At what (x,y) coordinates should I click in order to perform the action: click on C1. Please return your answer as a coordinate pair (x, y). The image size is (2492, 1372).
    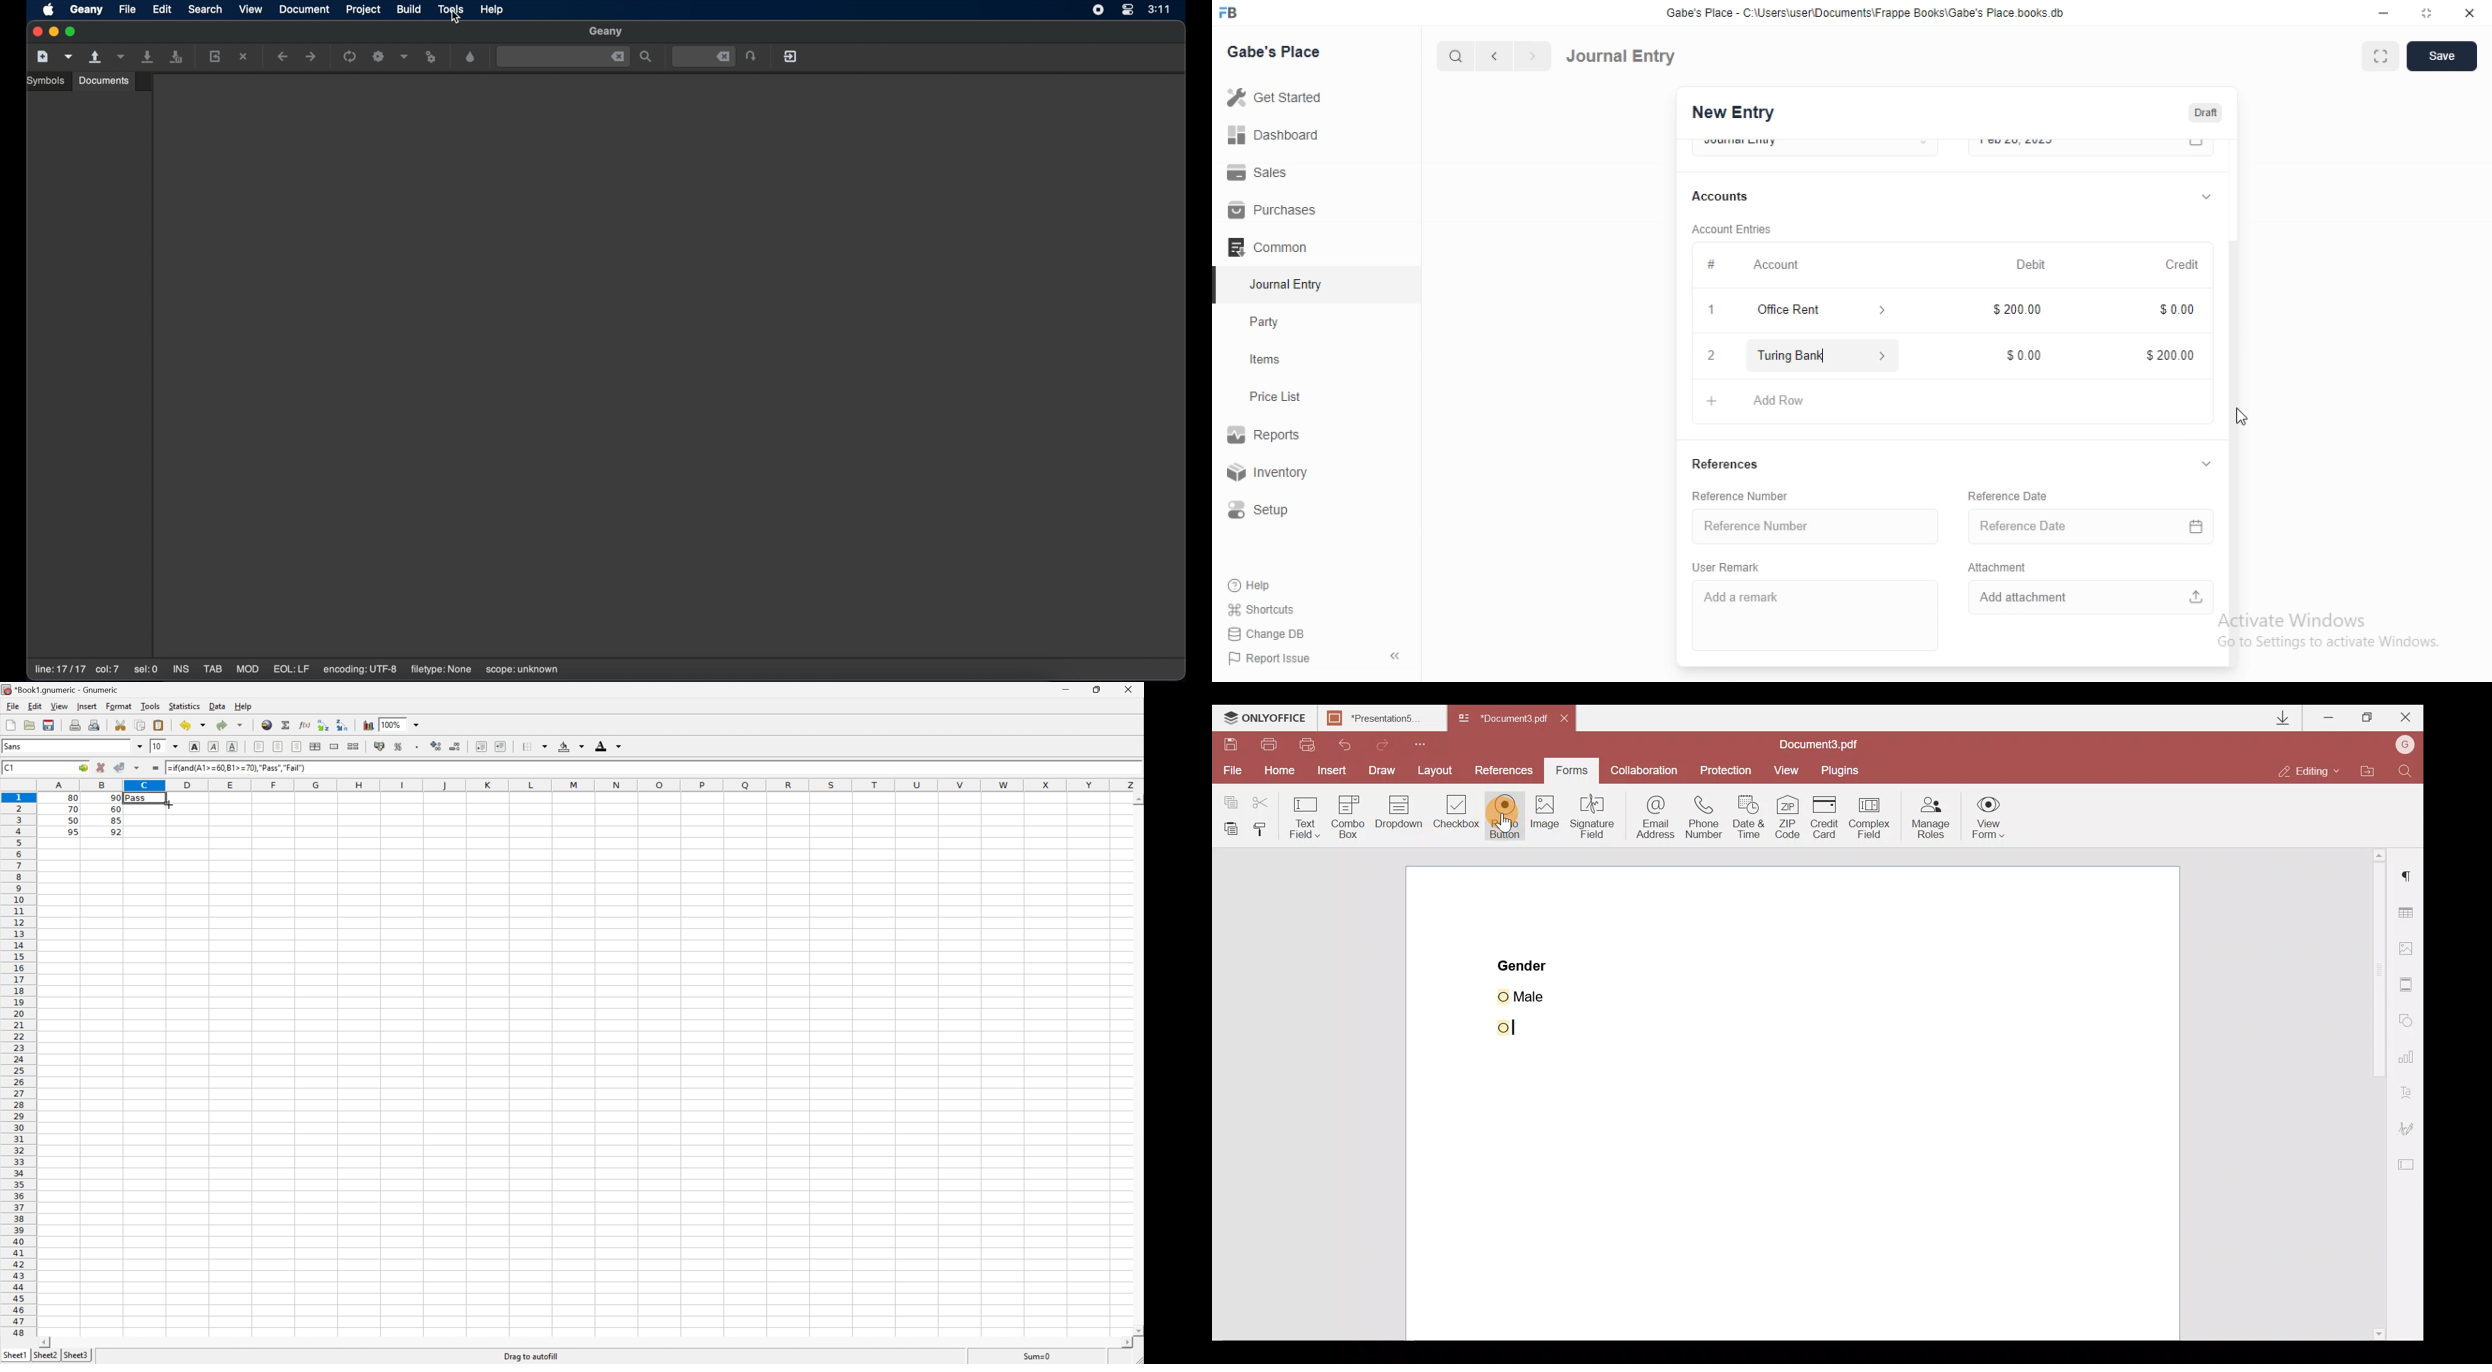
    Looking at the image, I should click on (11, 768).